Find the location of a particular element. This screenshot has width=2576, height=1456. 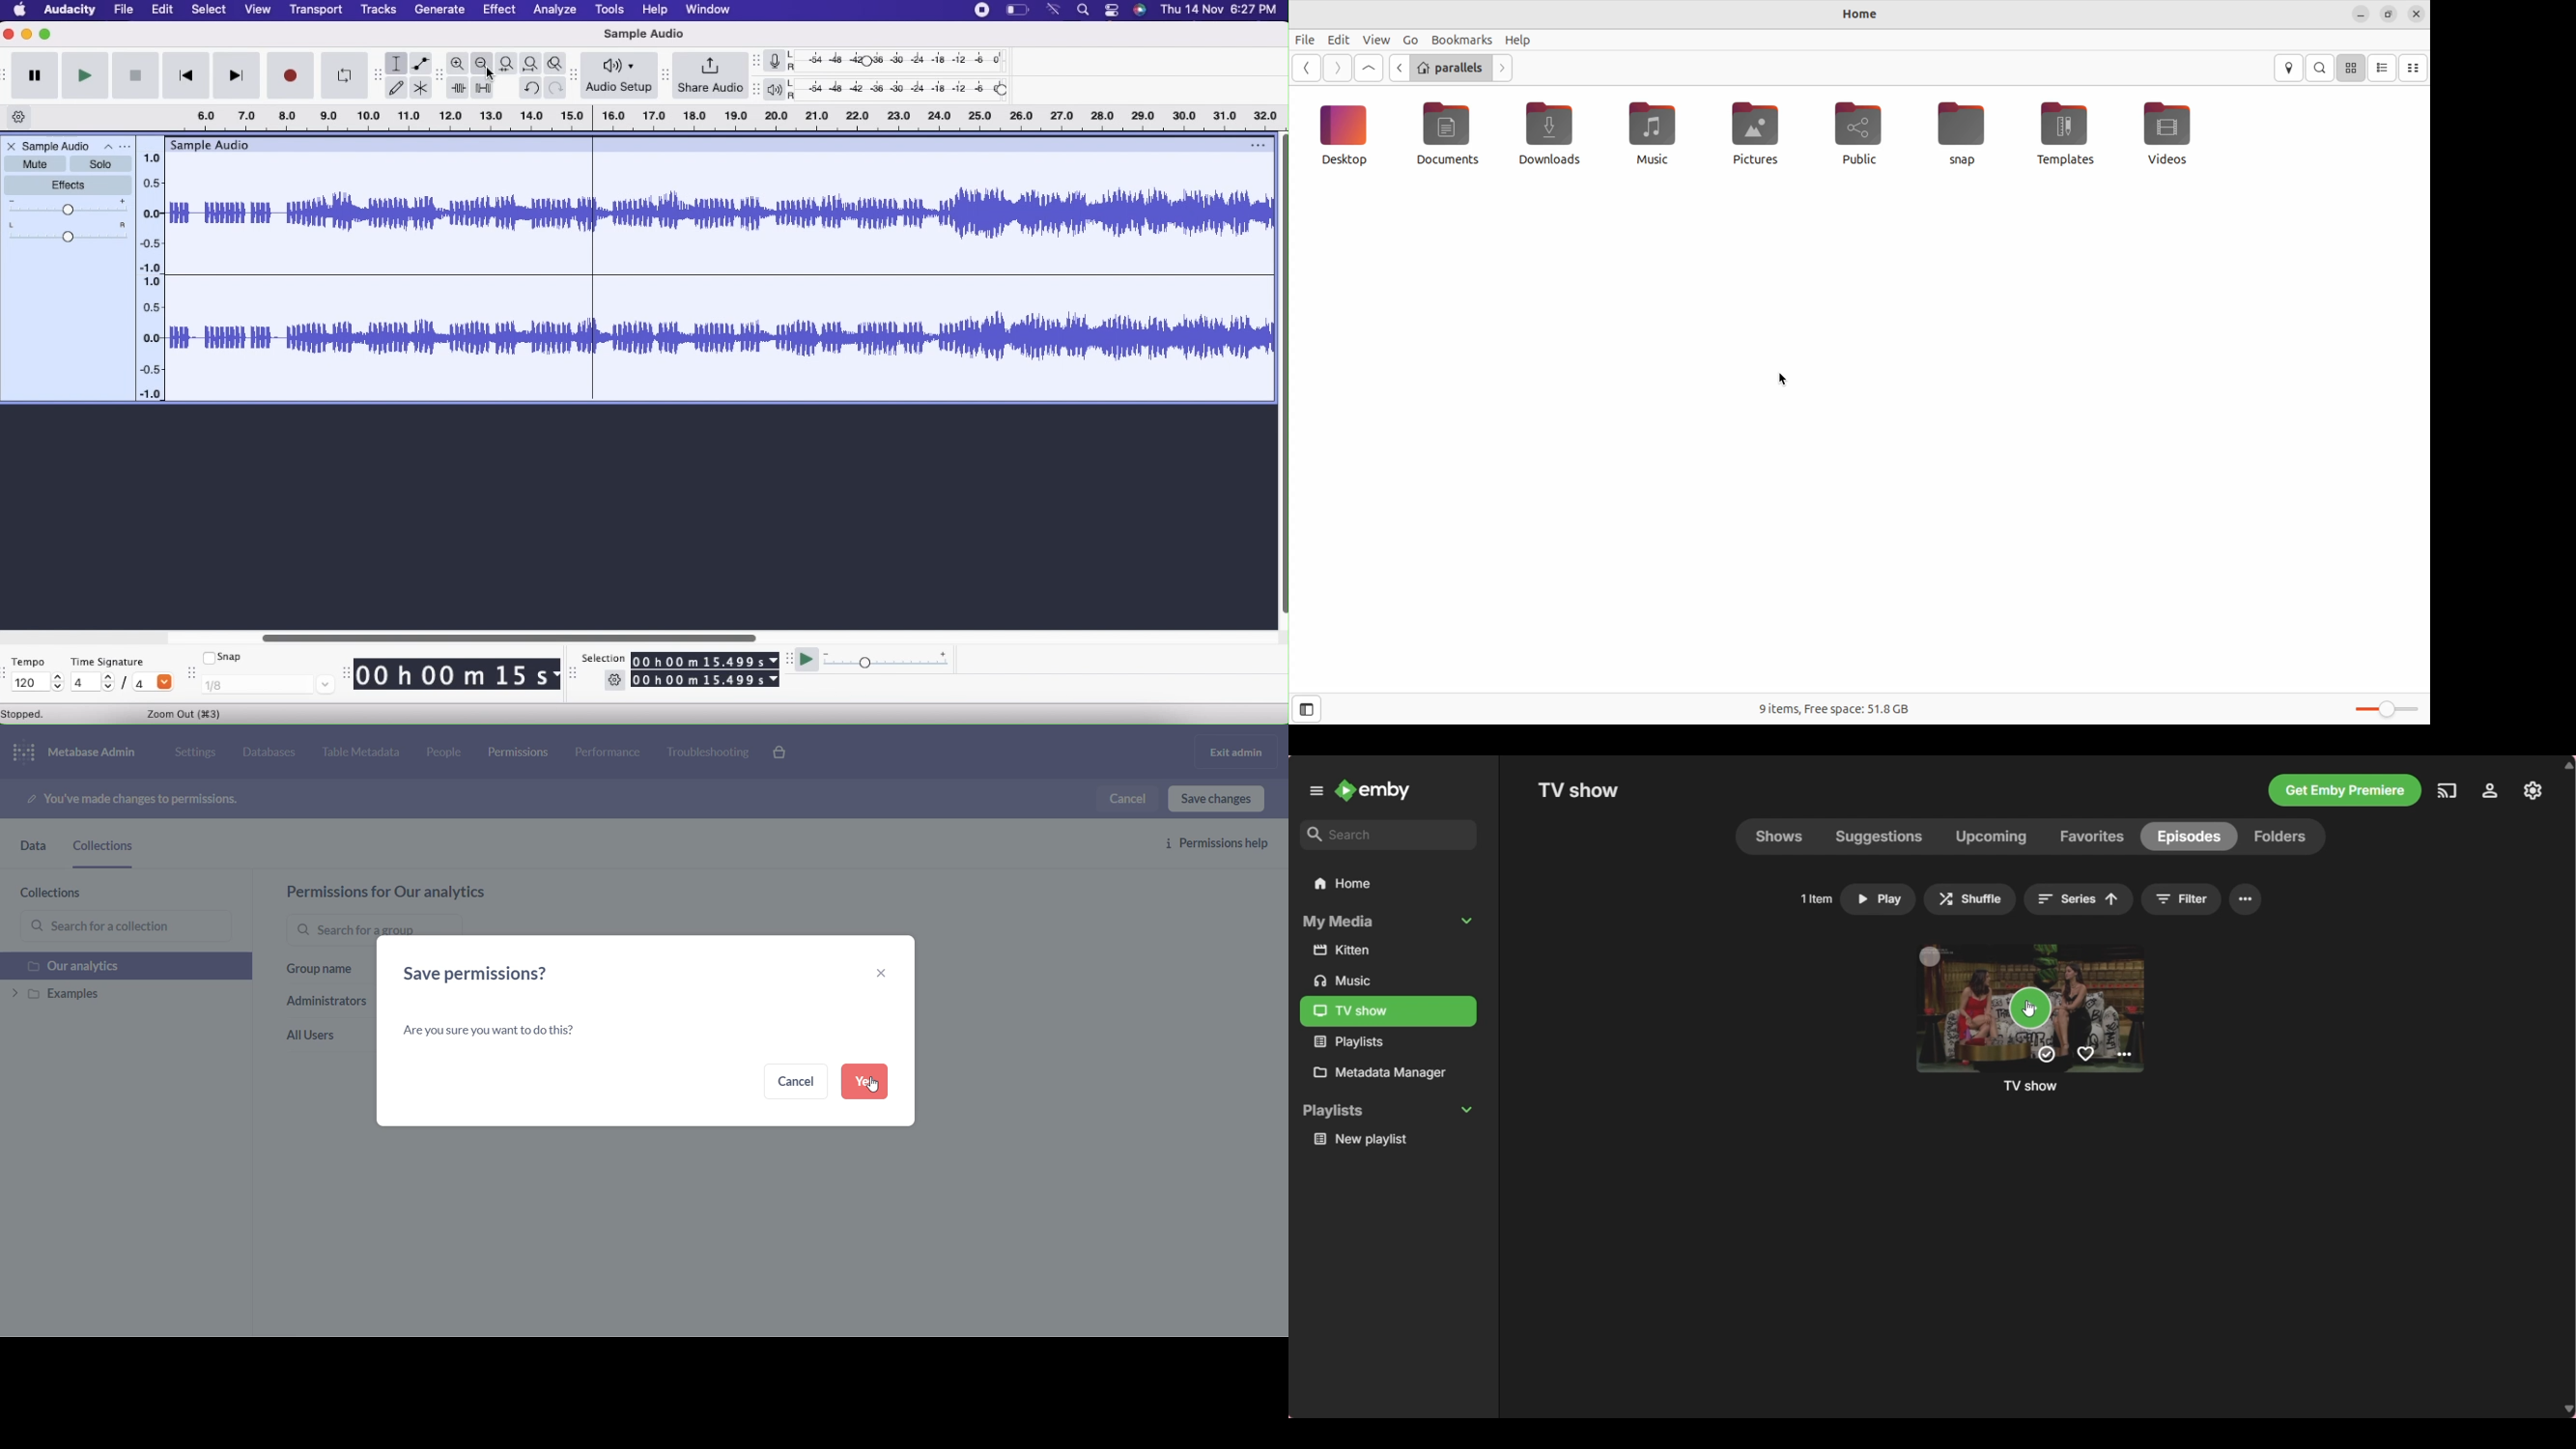

troubleshooting is located at coordinates (709, 753).